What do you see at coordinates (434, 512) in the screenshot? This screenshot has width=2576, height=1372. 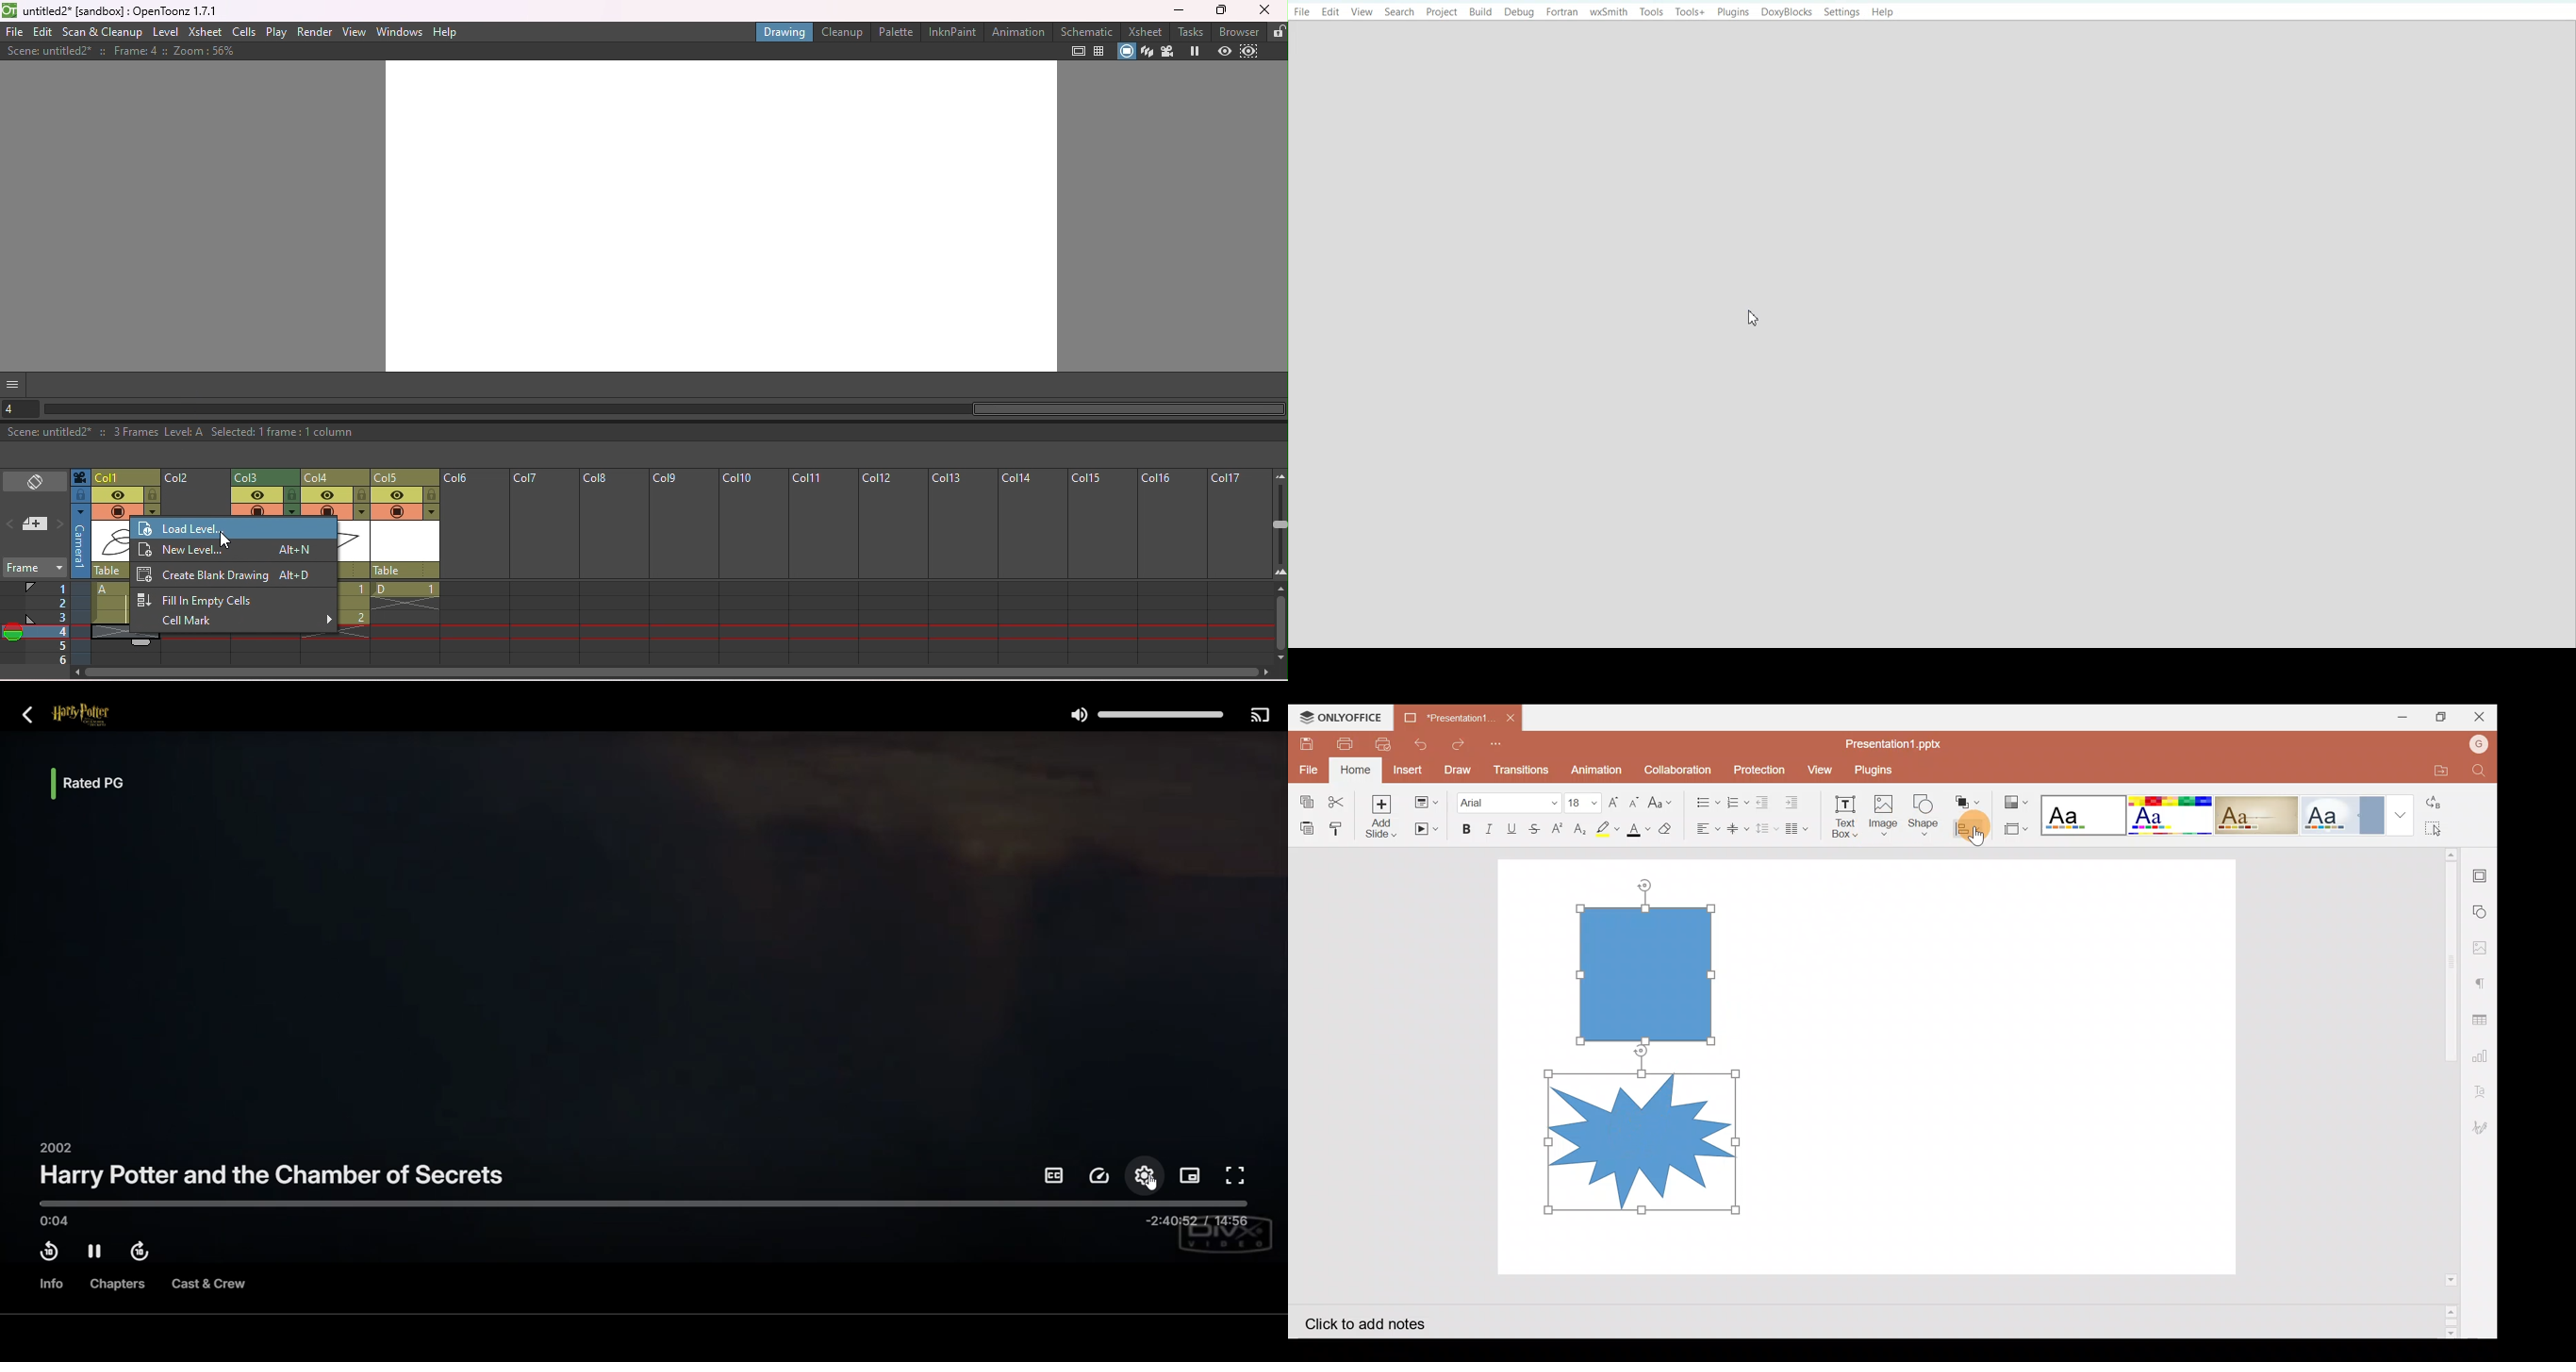 I see `Additional column settigs` at bounding box center [434, 512].